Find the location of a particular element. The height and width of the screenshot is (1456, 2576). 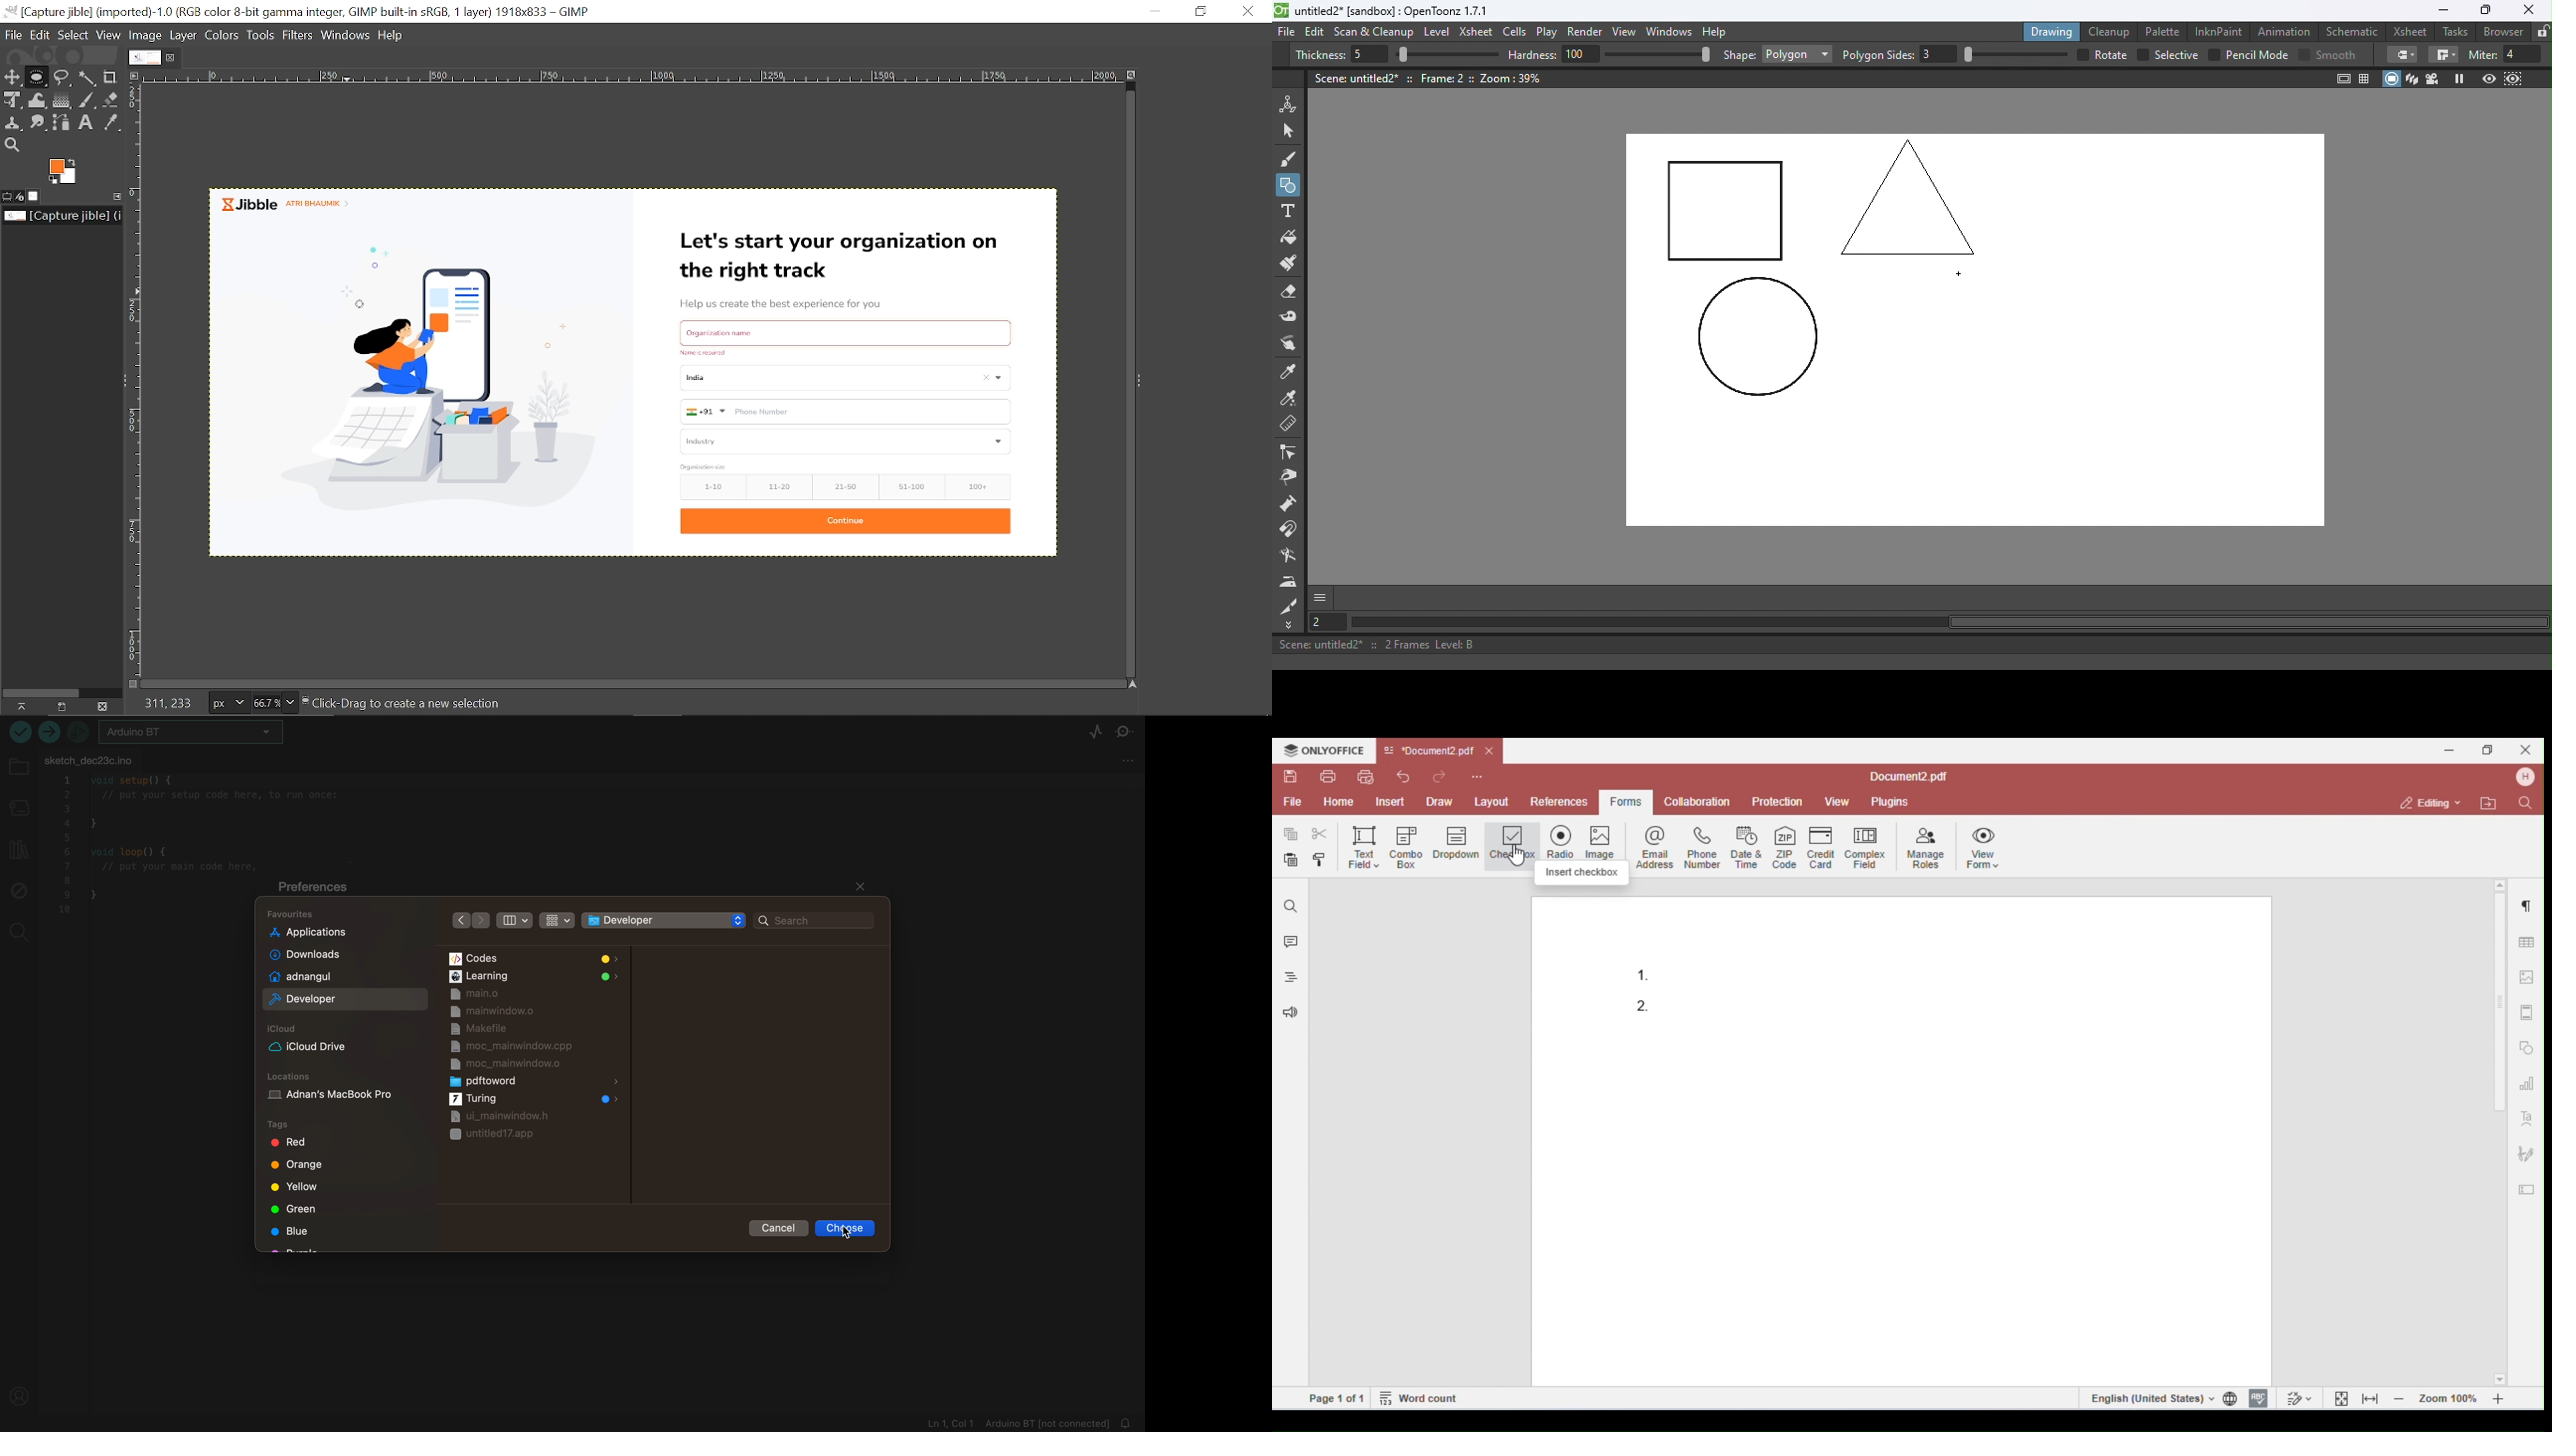

Create a new display for this image is located at coordinates (62, 706).